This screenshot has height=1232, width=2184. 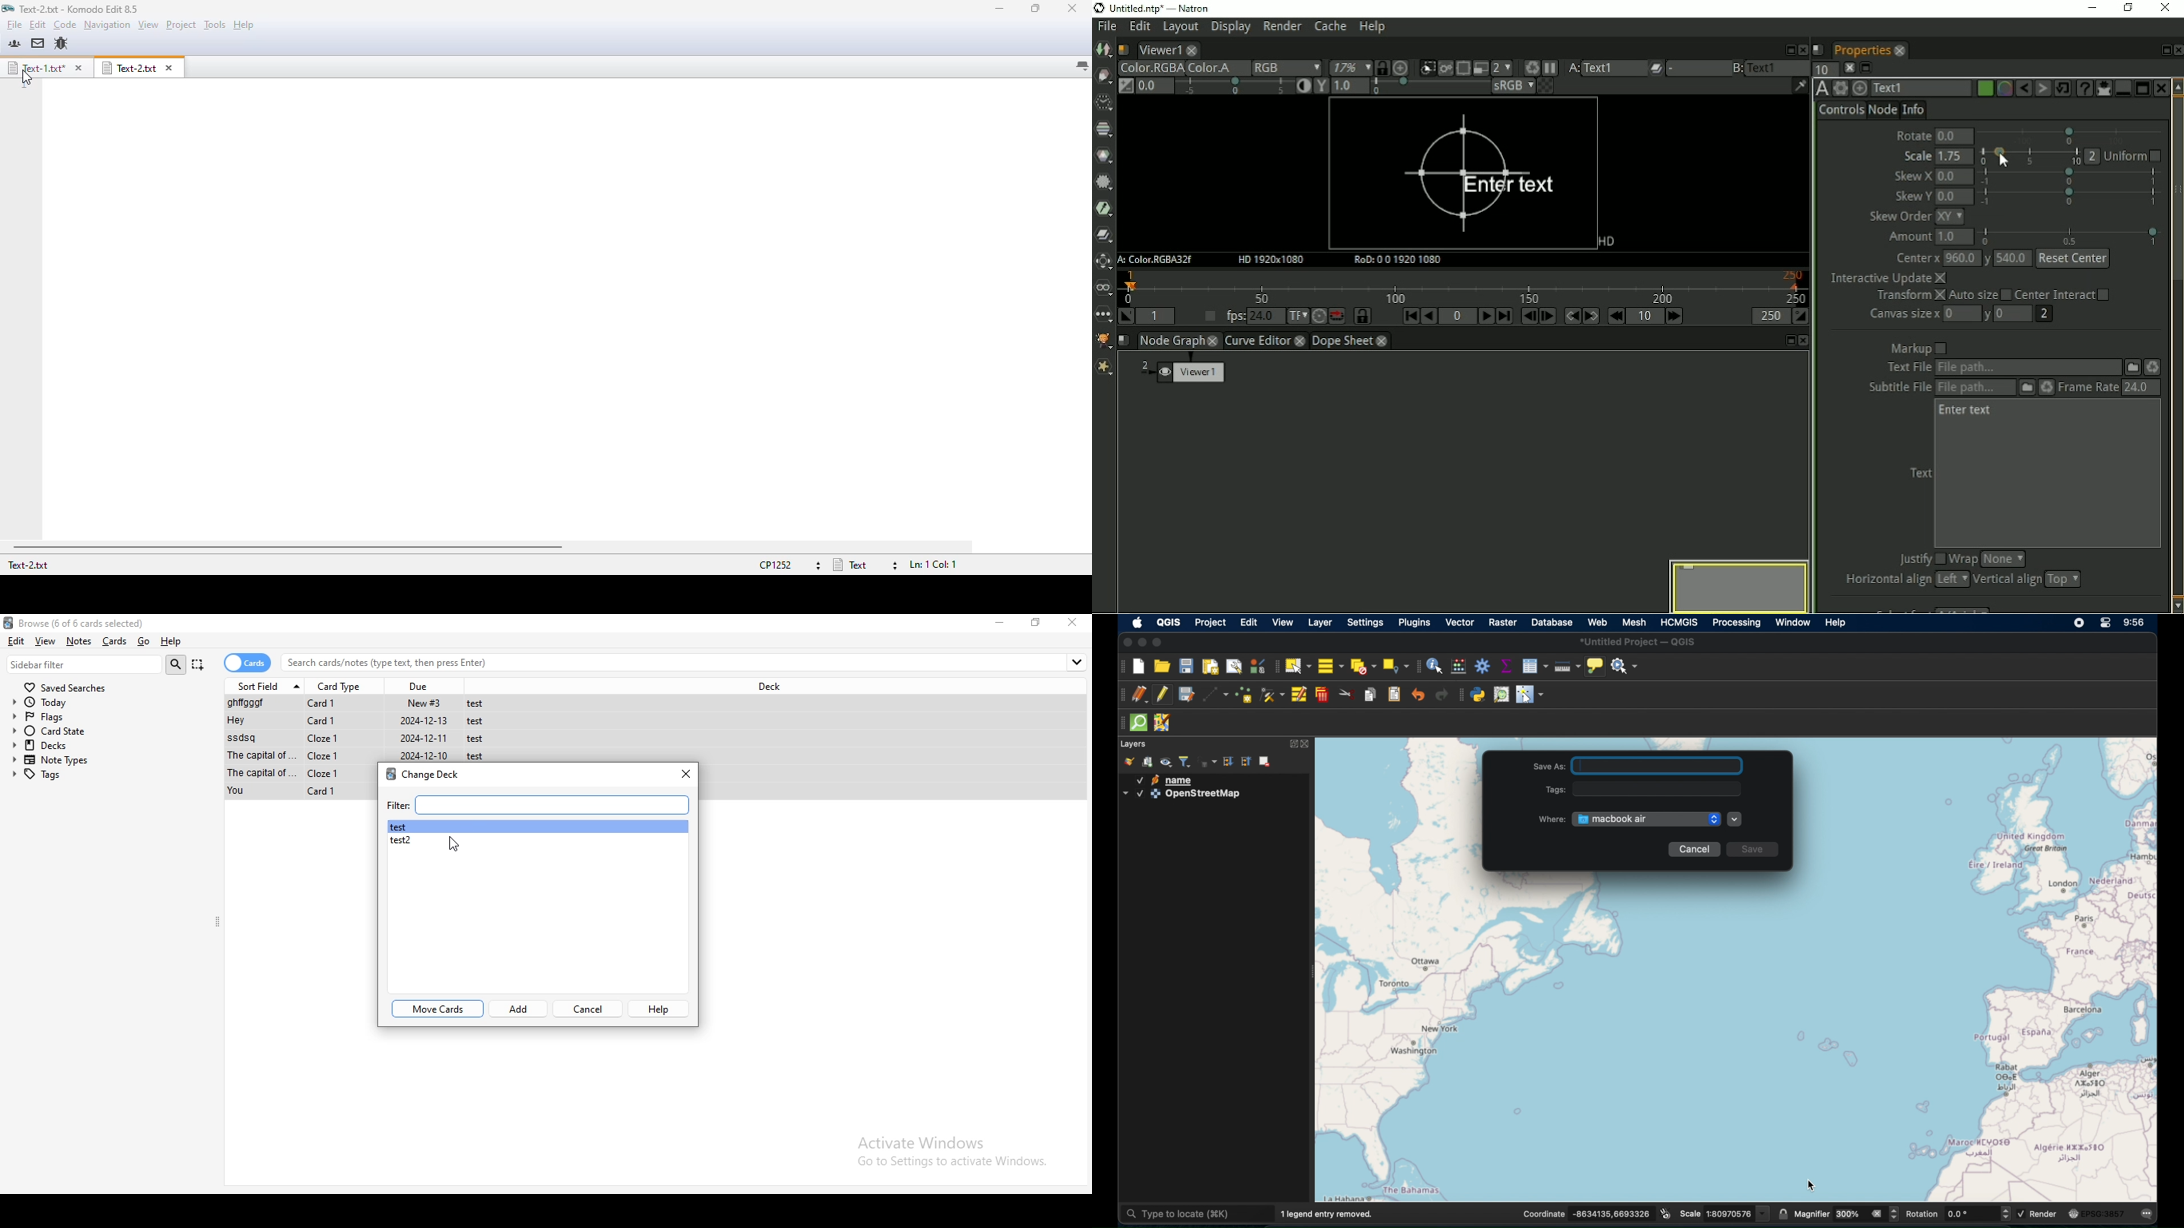 What do you see at coordinates (1161, 723) in the screenshot?
I see `jsom remote` at bounding box center [1161, 723].